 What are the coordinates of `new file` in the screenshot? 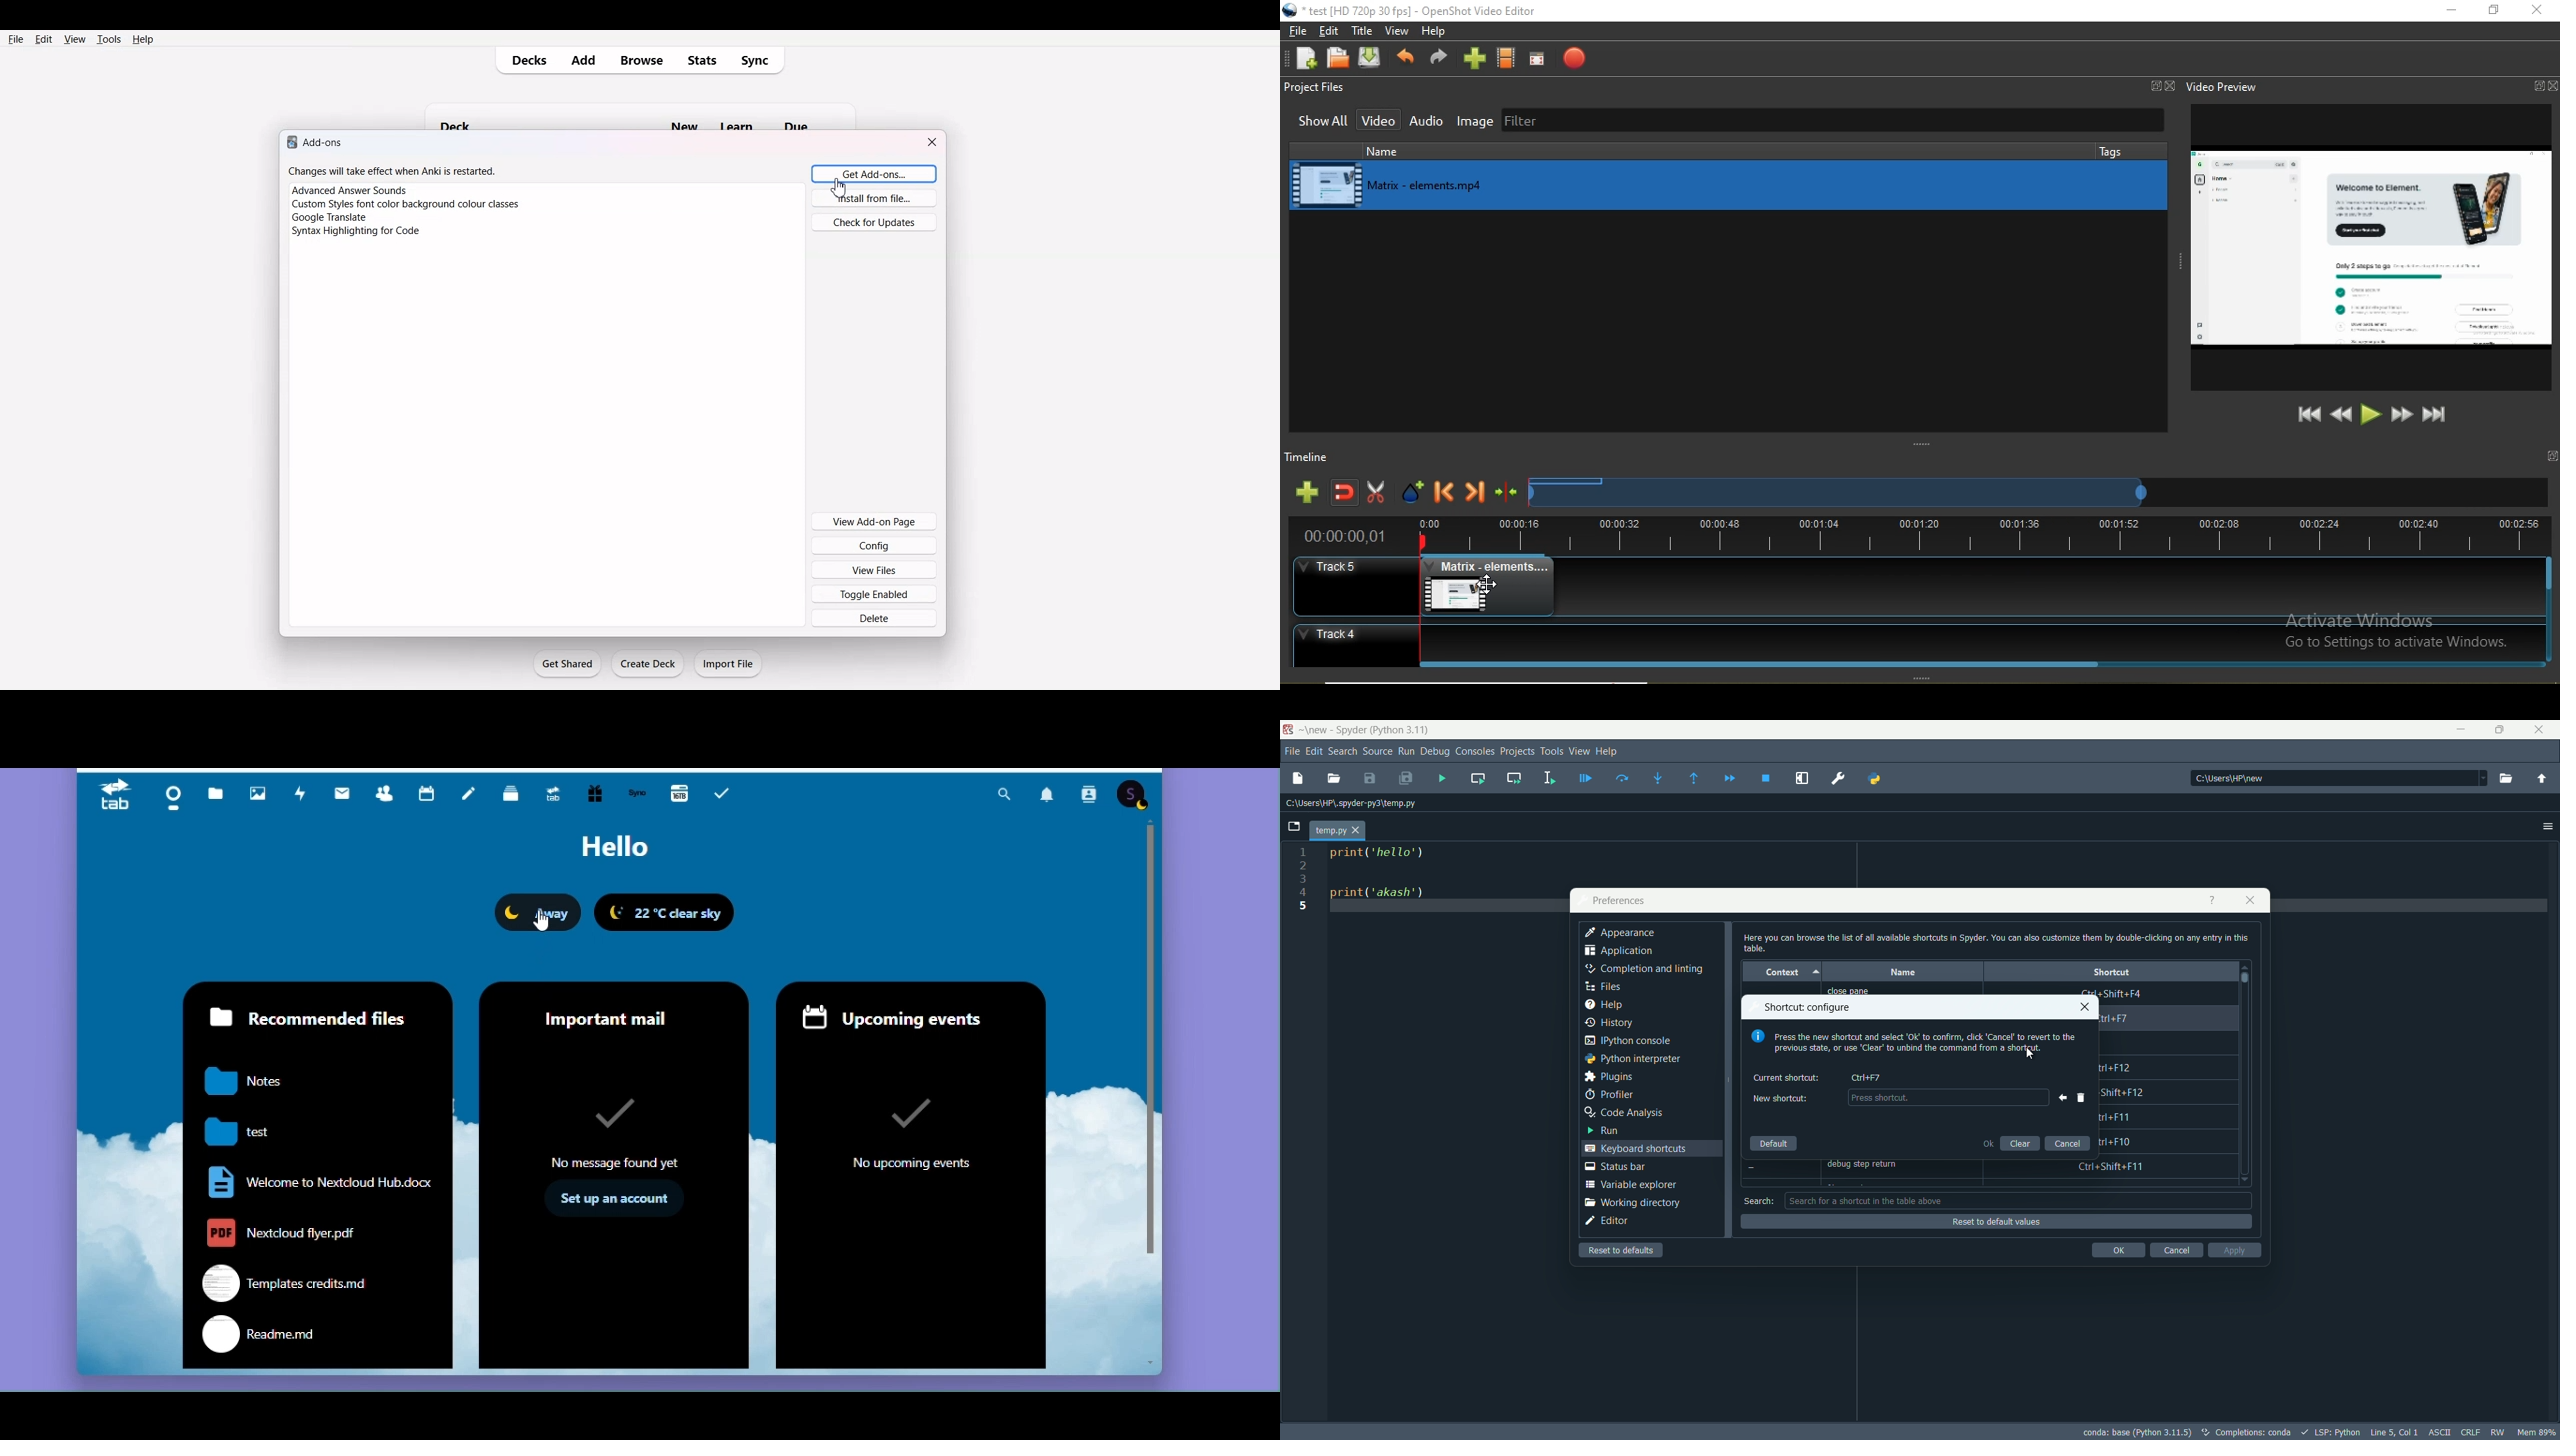 It's located at (1297, 777).